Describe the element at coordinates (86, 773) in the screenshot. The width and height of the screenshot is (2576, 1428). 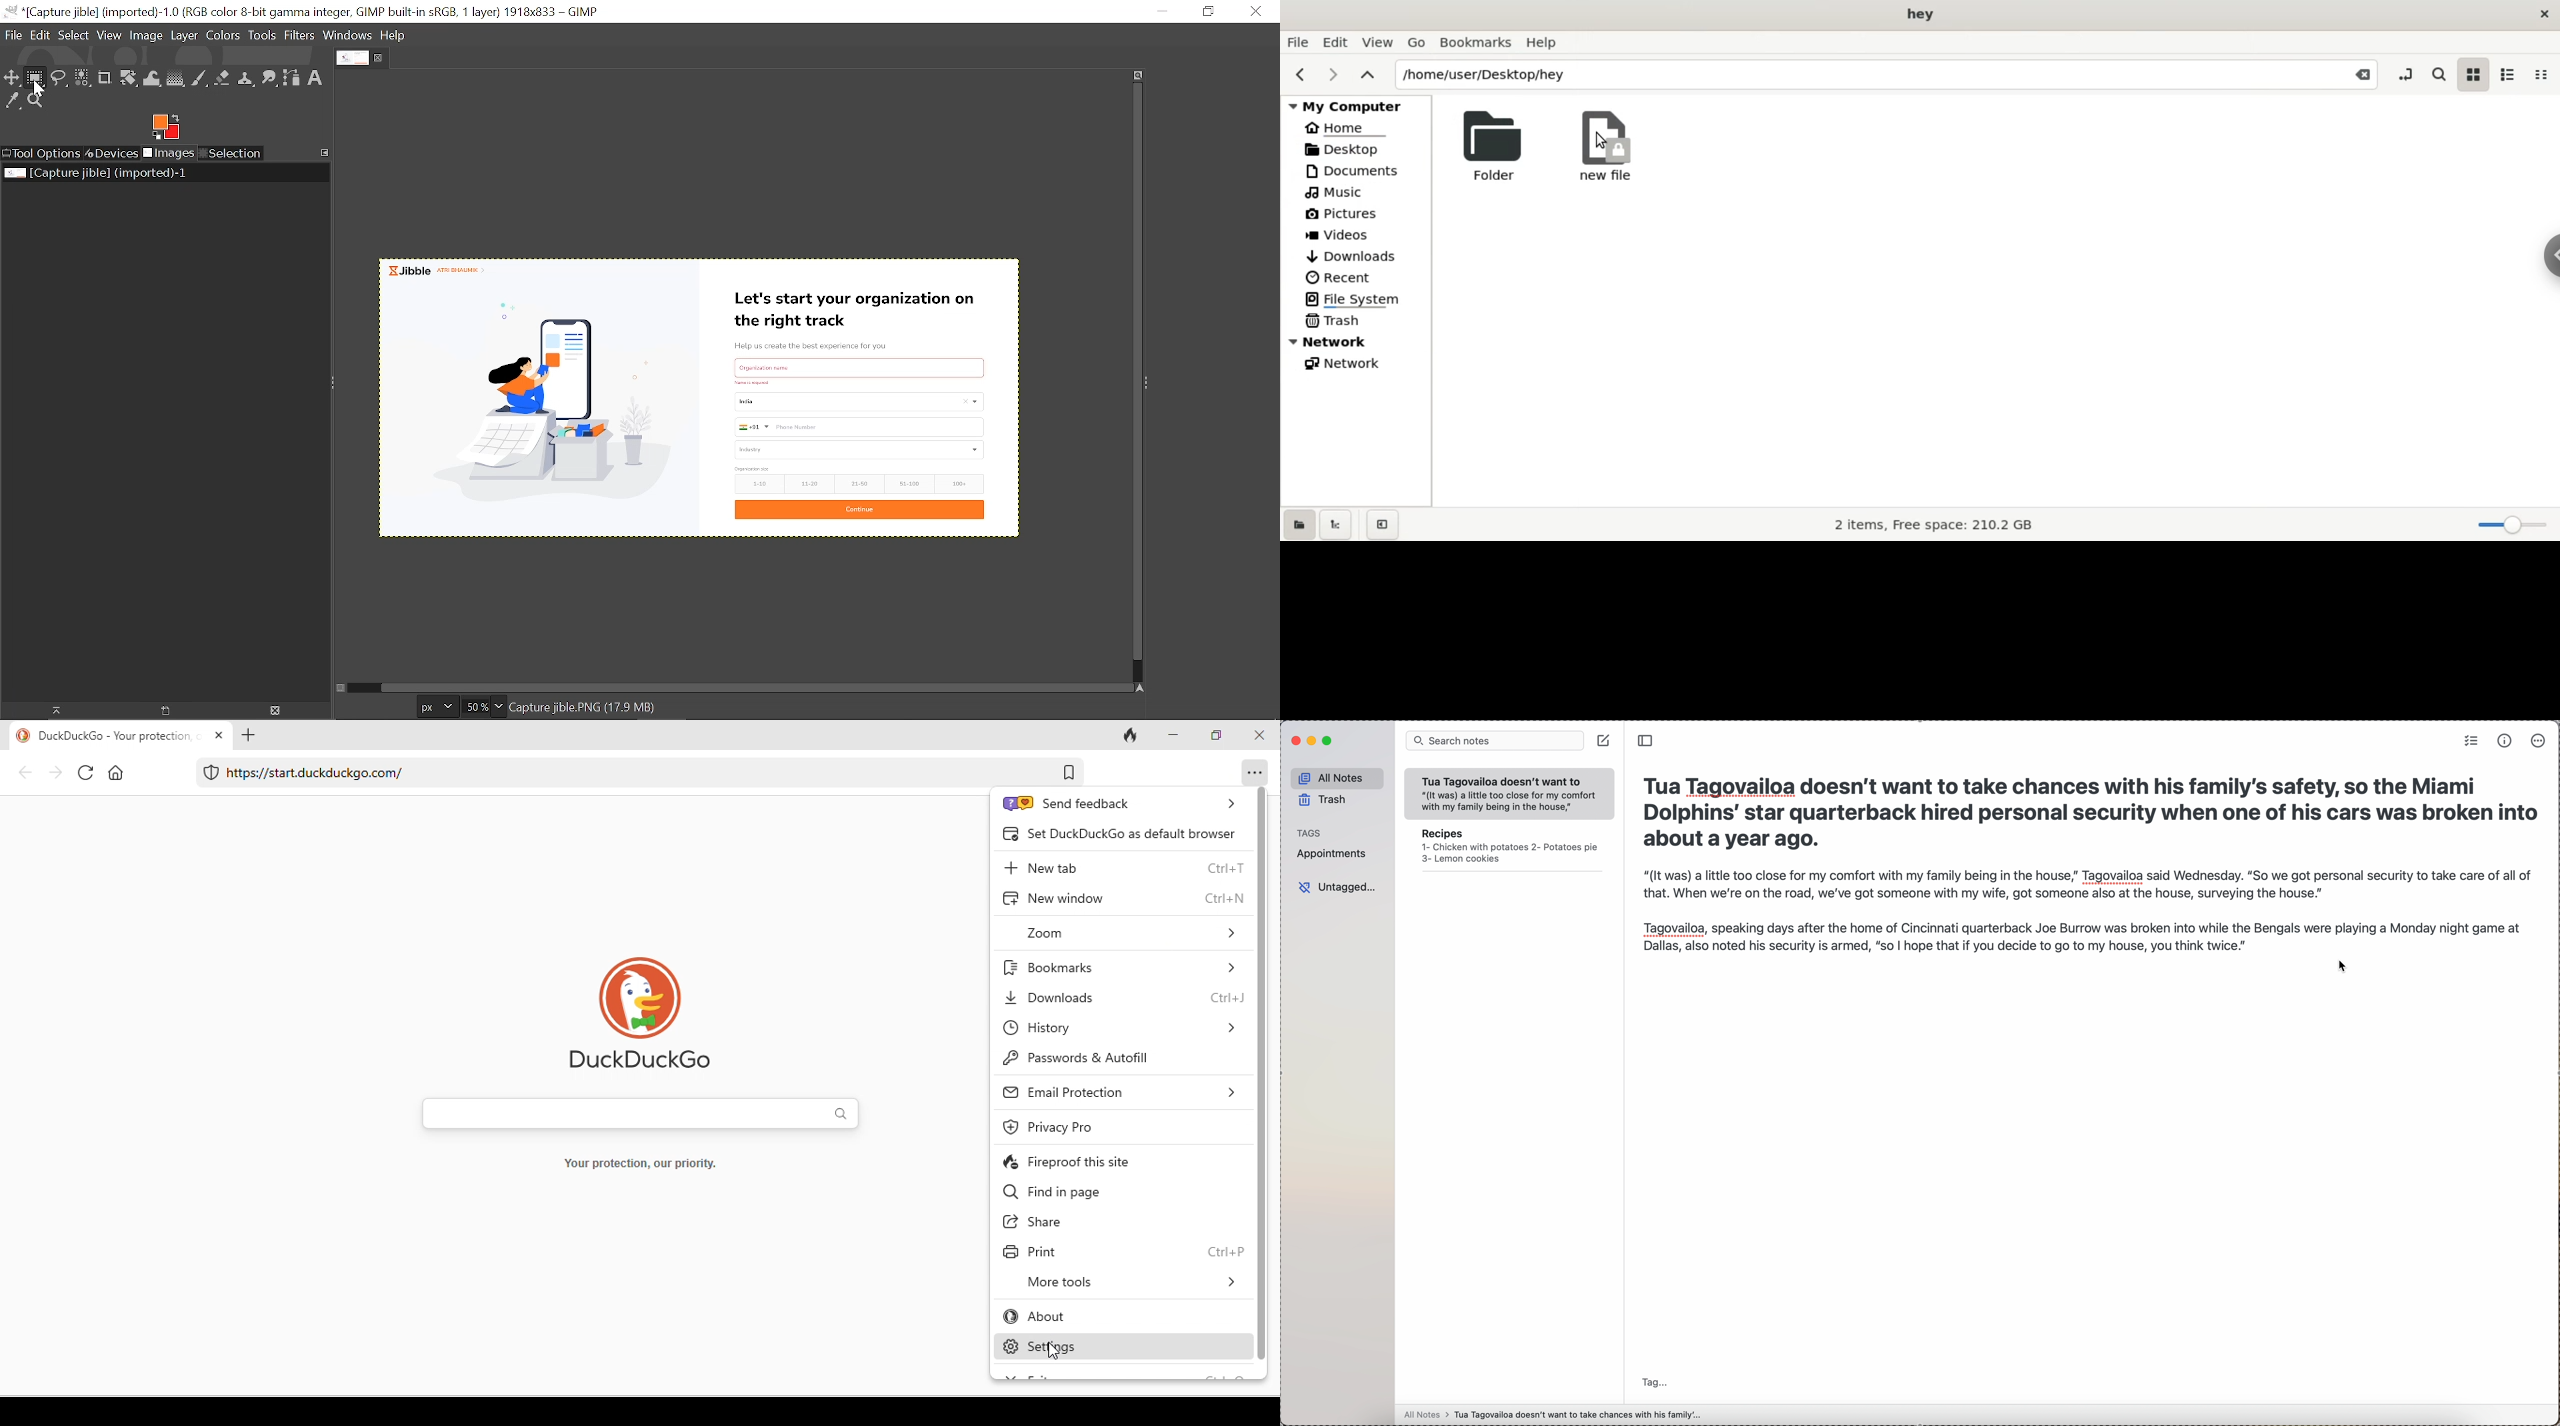
I see `refresh` at that location.